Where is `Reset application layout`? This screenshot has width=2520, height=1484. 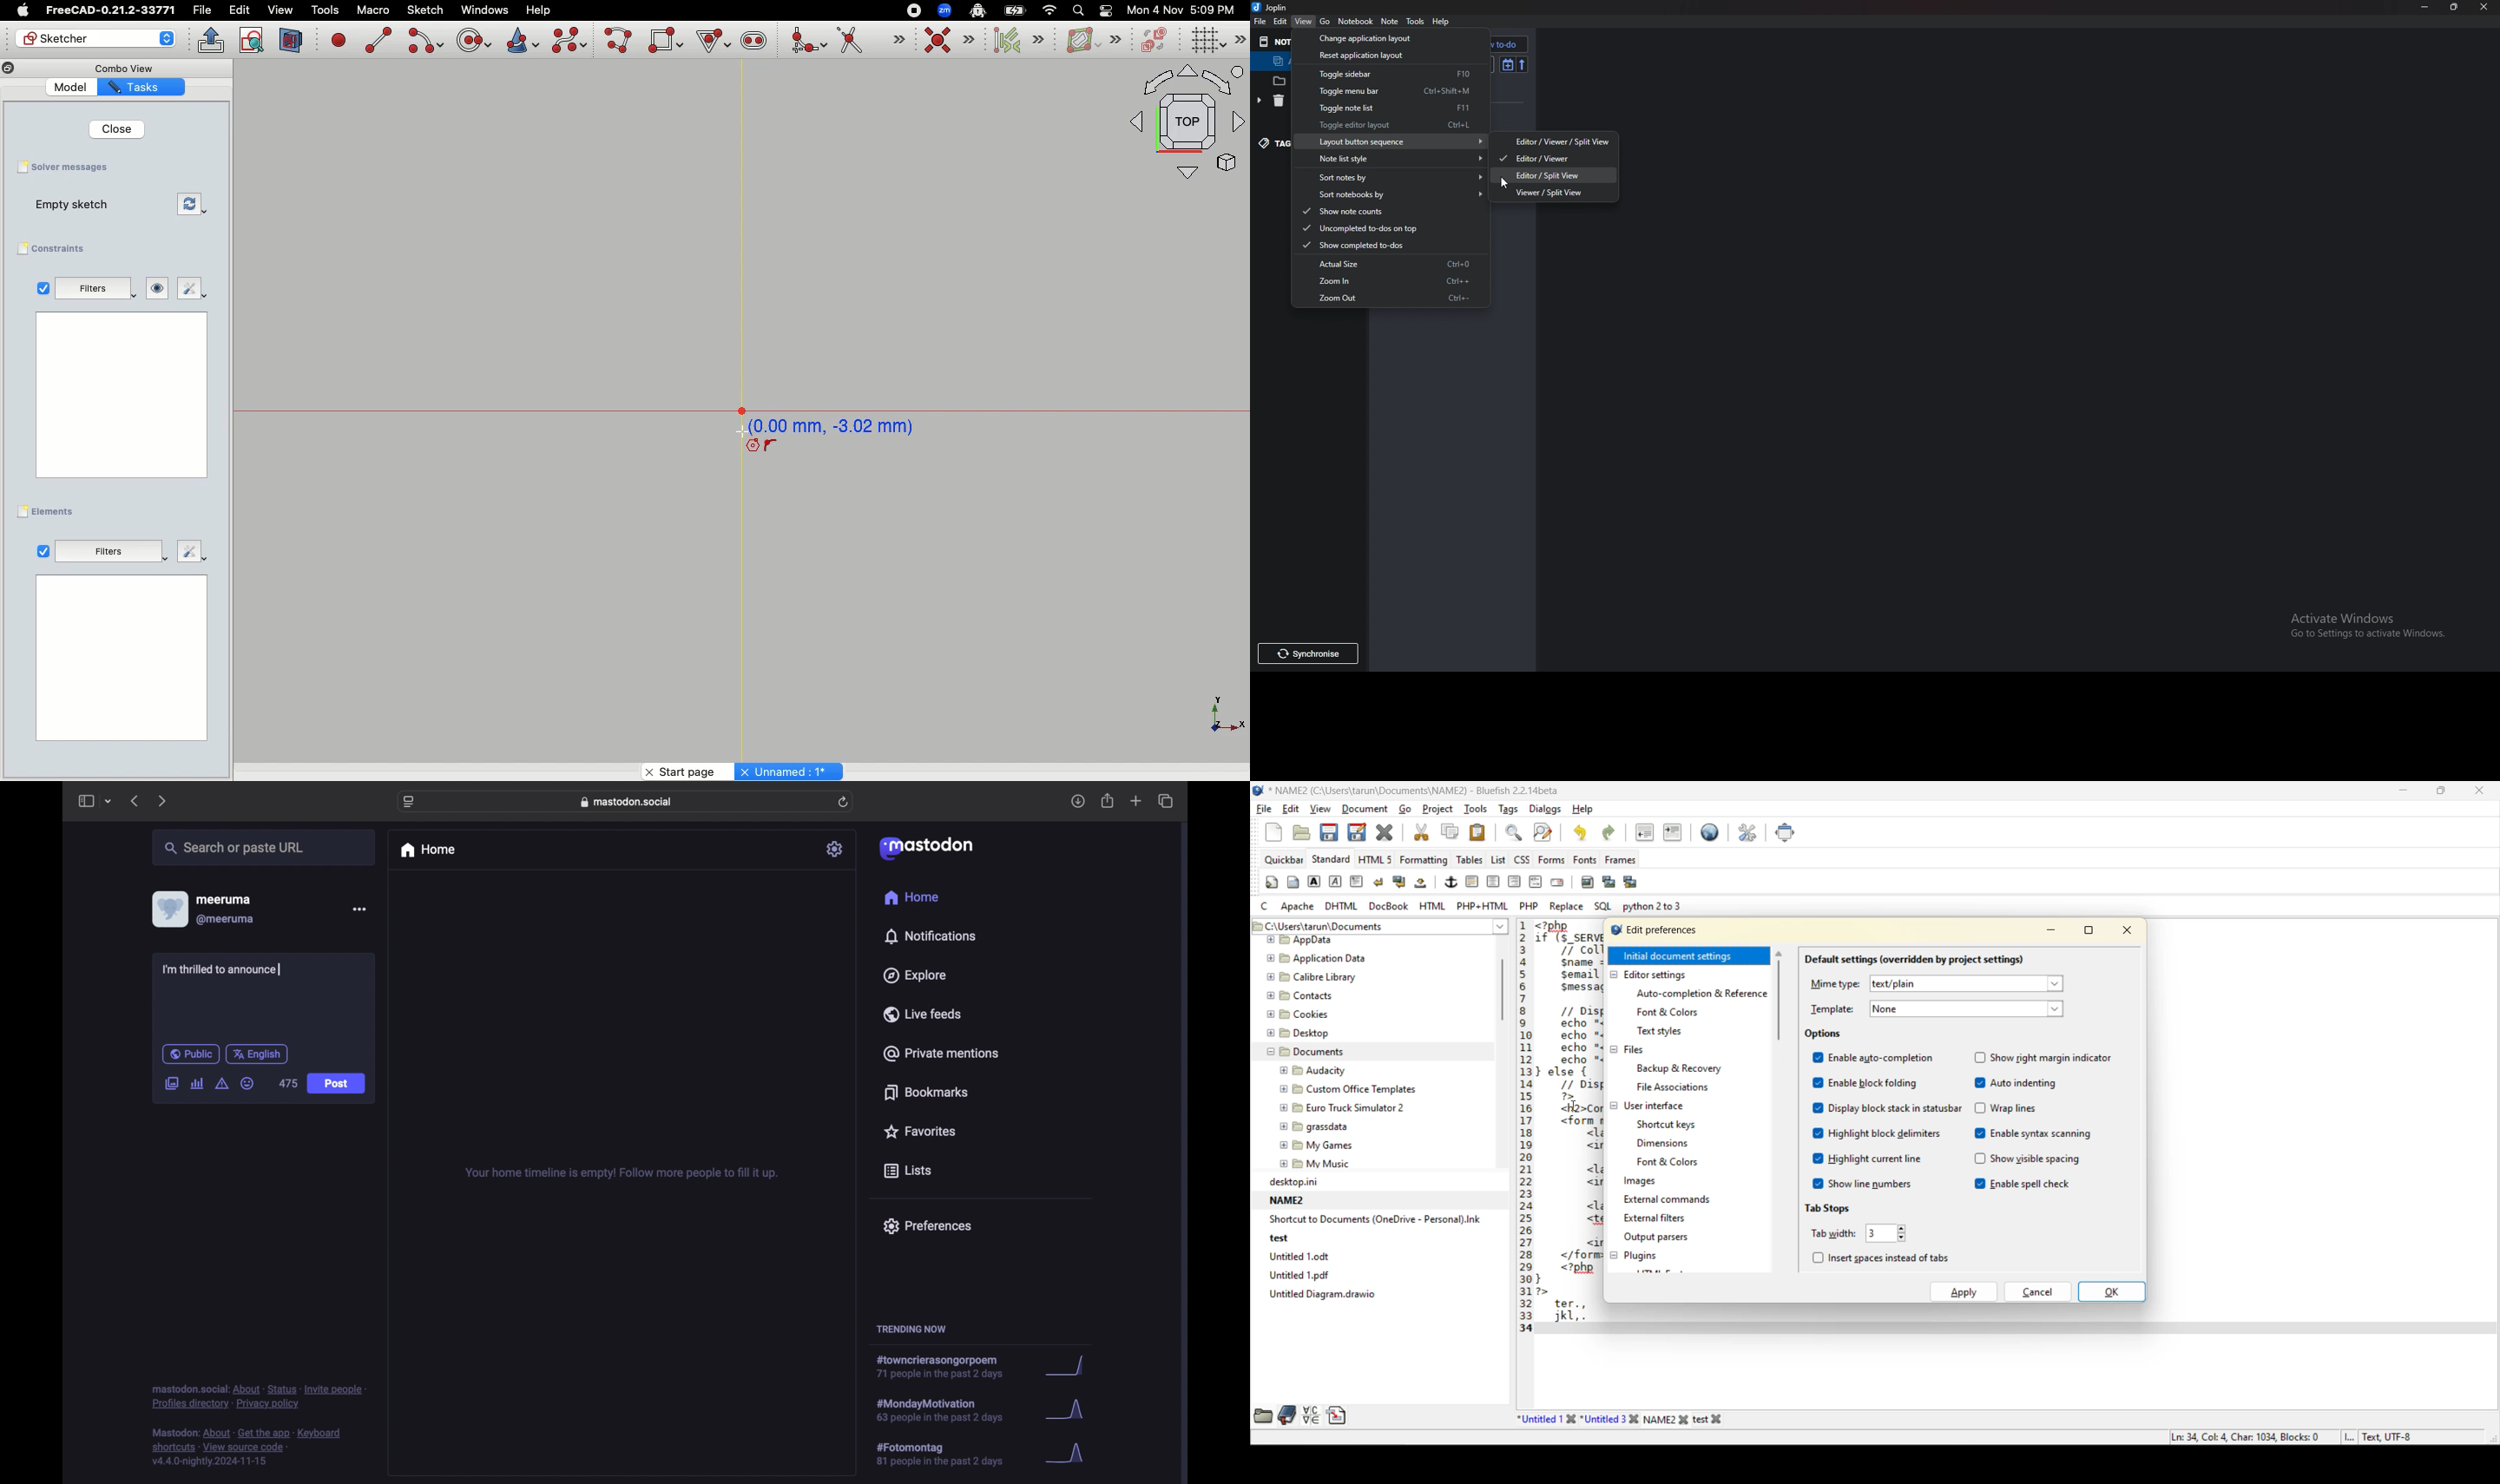
Reset application layout is located at coordinates (1383, 54).